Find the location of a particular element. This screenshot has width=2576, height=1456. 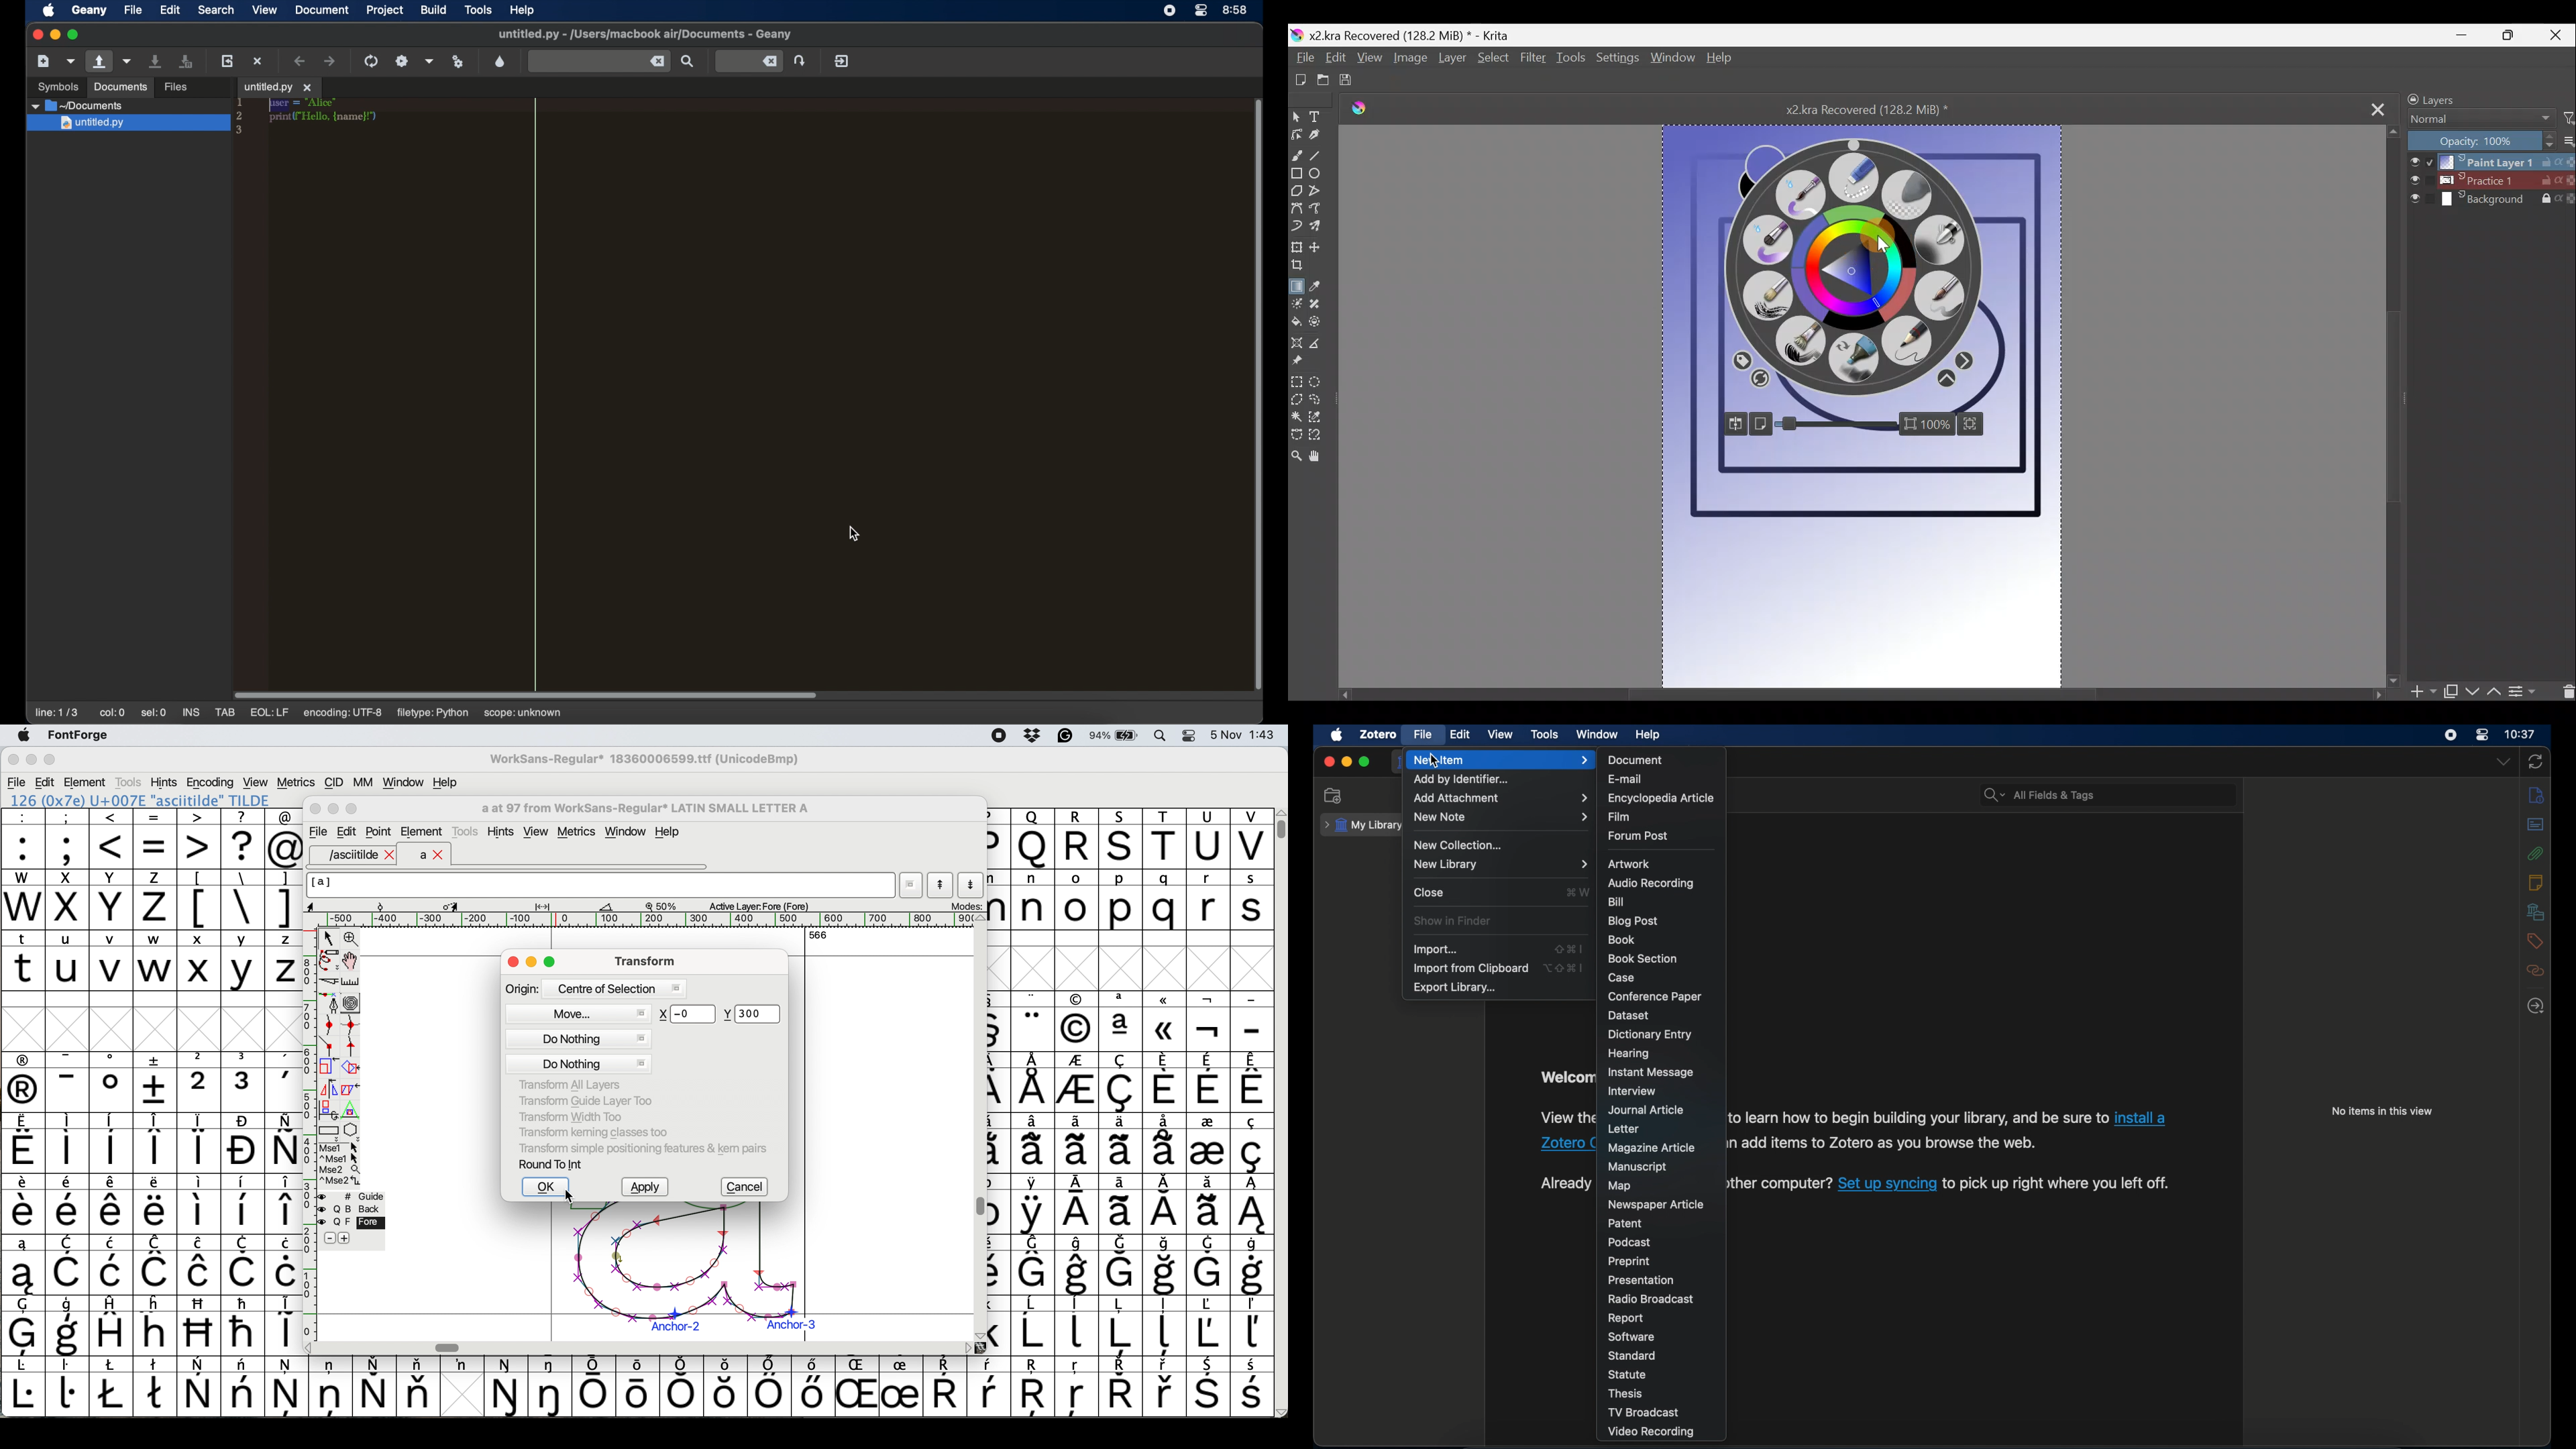

Show just the canvas/whole window is located at coordinates (1764, 423).